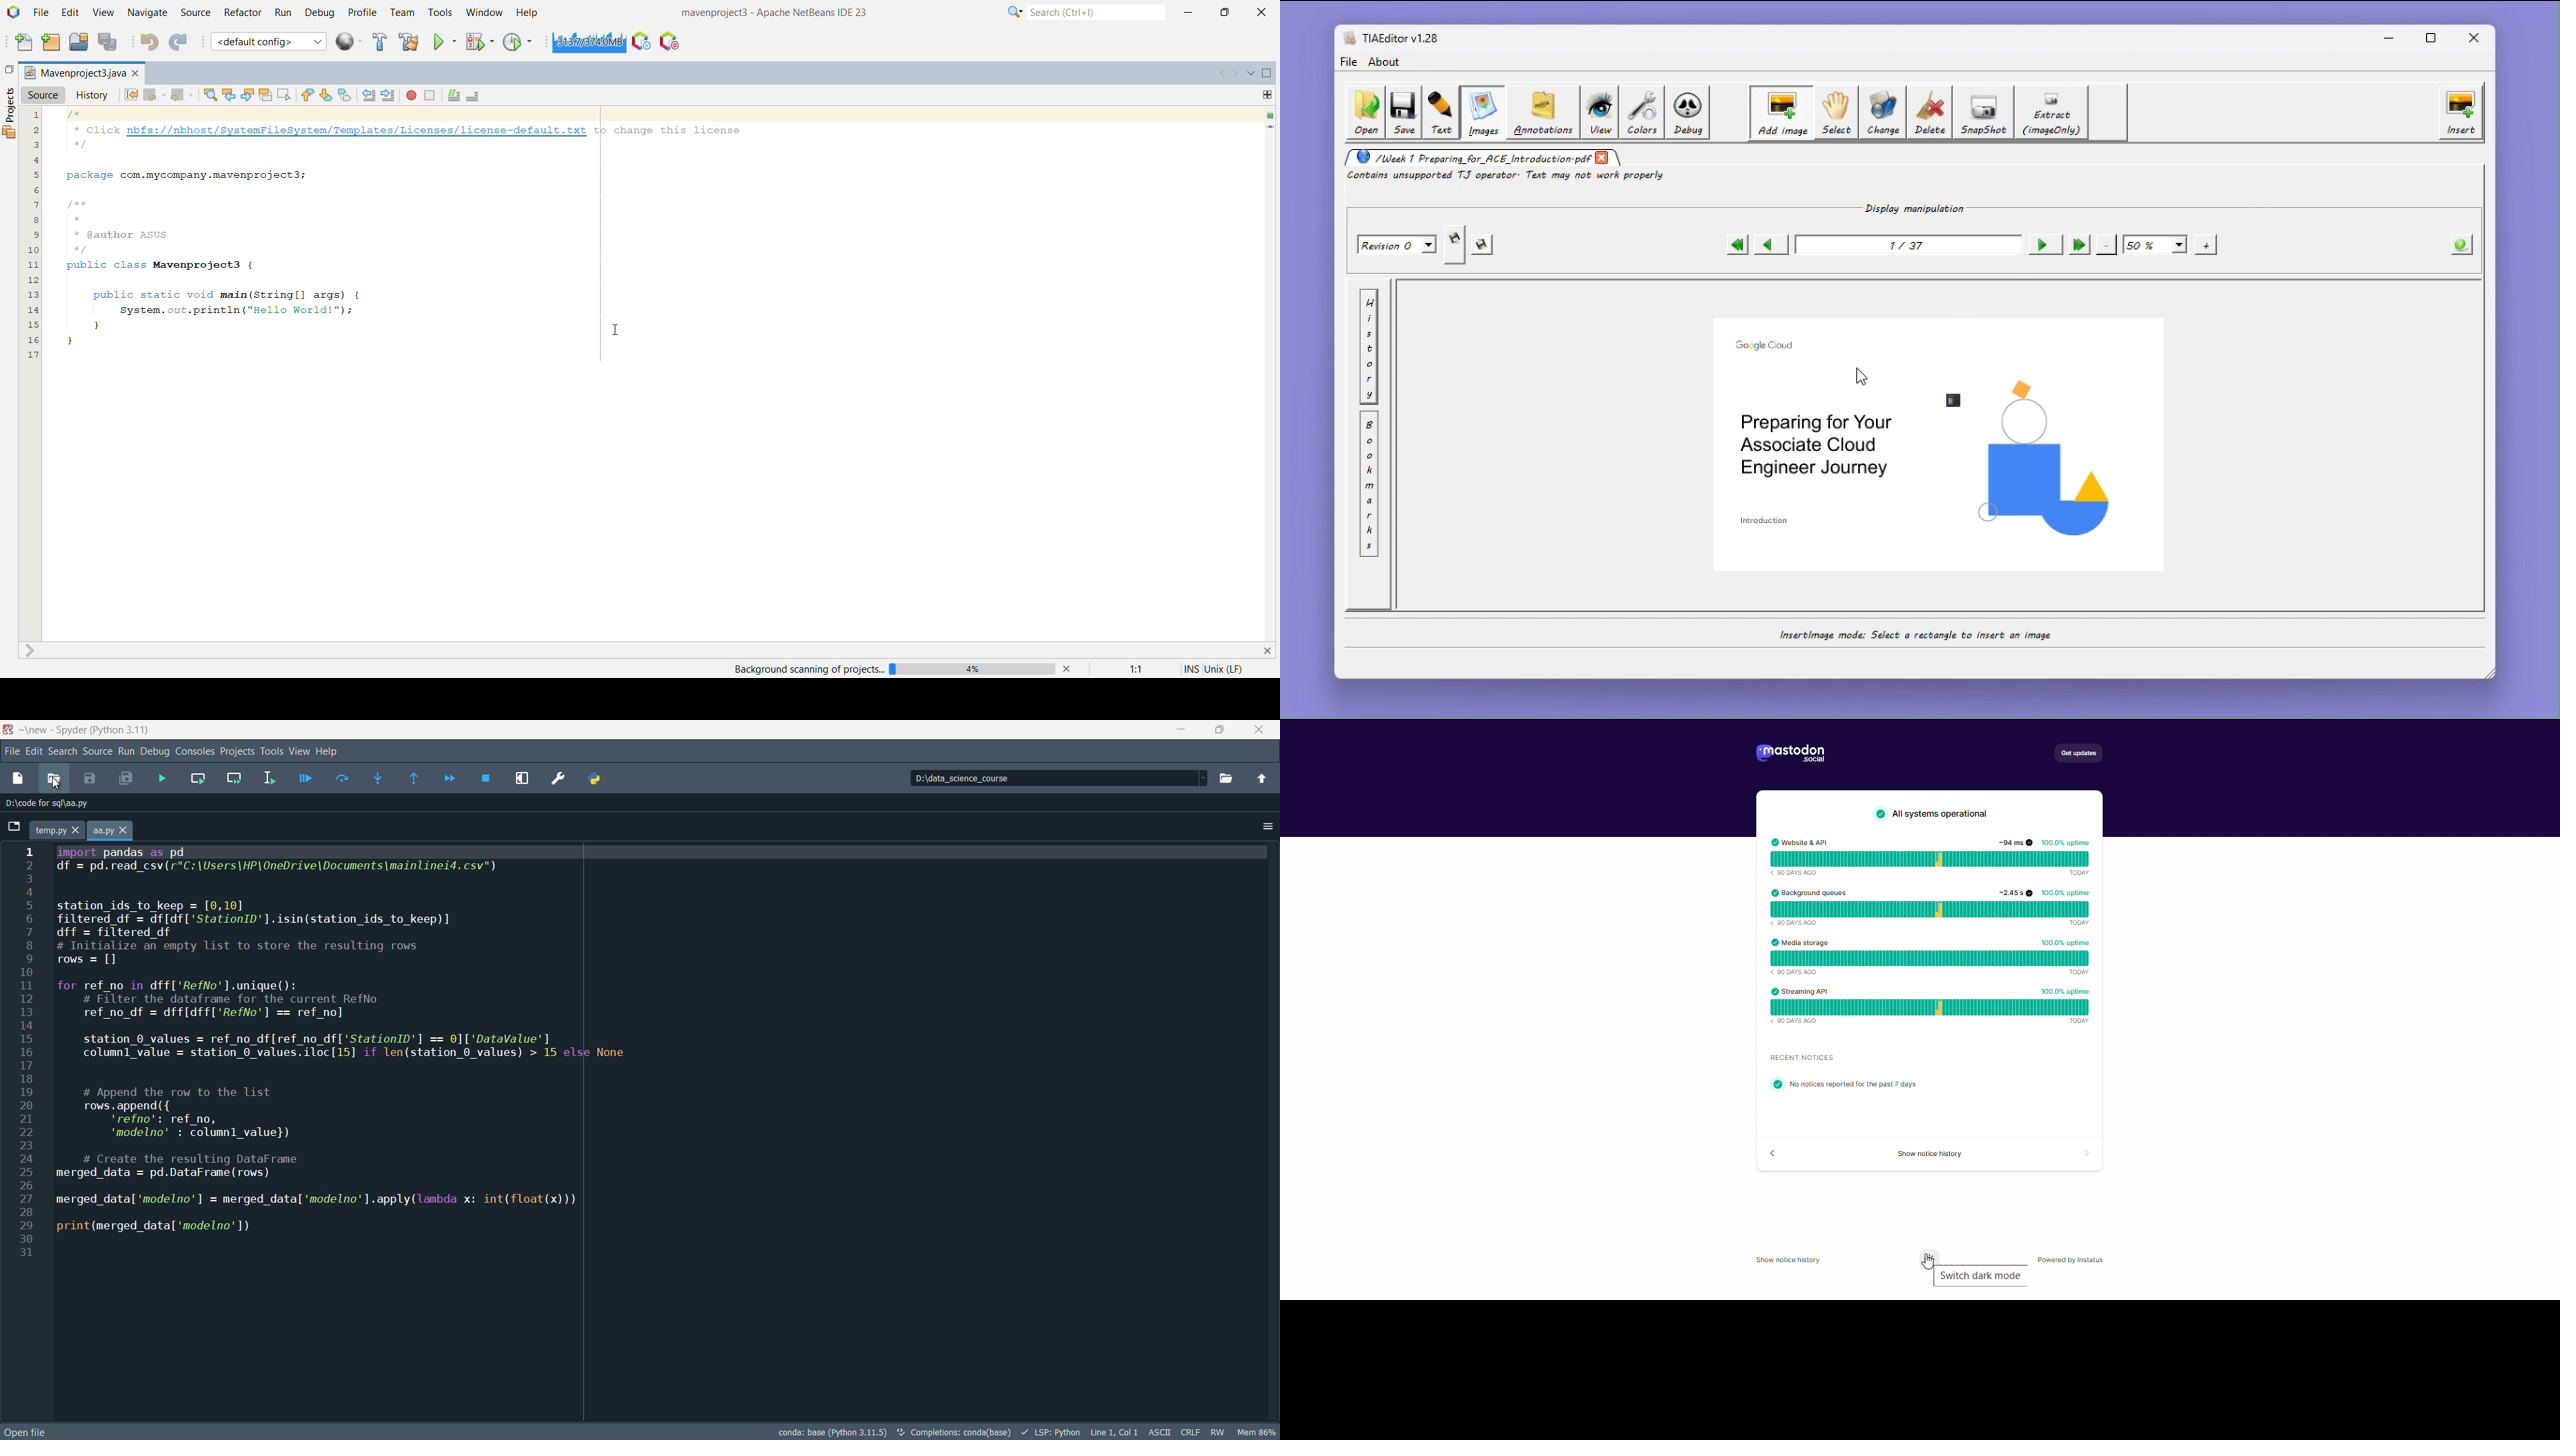 This screenshot has height=1456, width=2576. Describe the element at coordinates (333, 752) in the screenshot. I see `help menu` at that location.